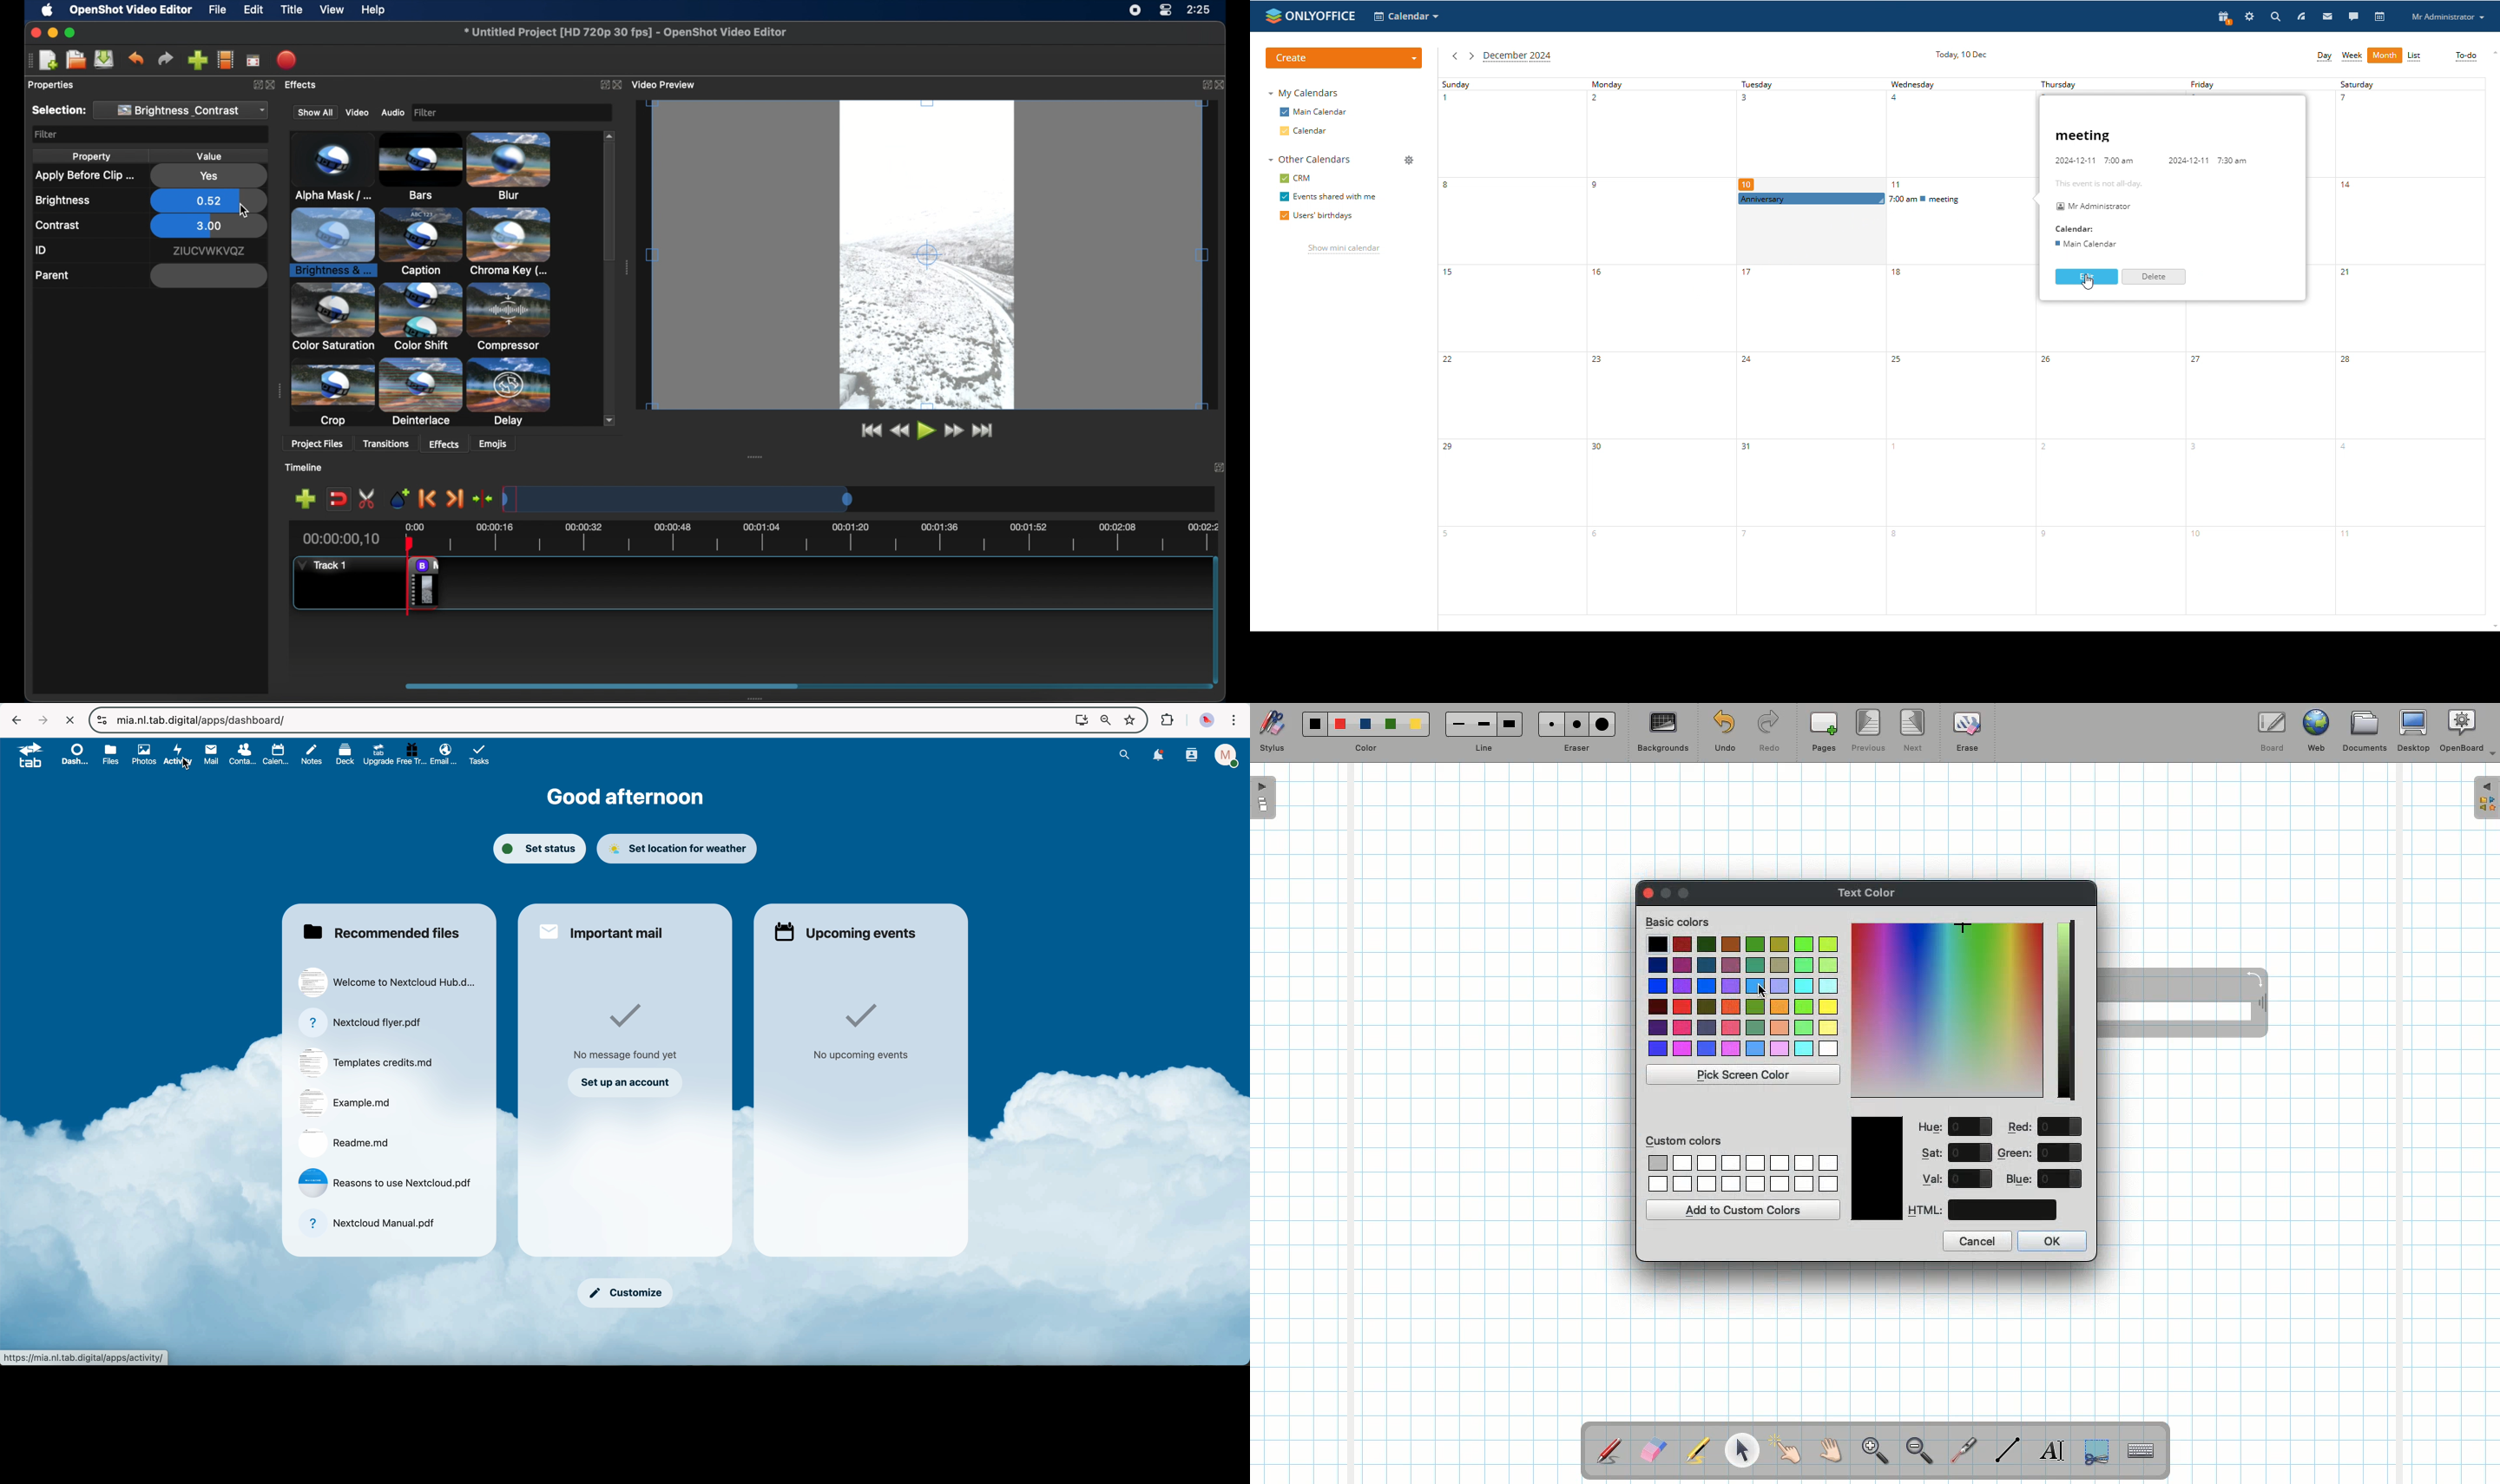 The height and width of the screenshot is (1484, 2520). What do you see at coordinates (369, 1063) in the screenshot?
I see `file` at bounding box center [369, 1063].